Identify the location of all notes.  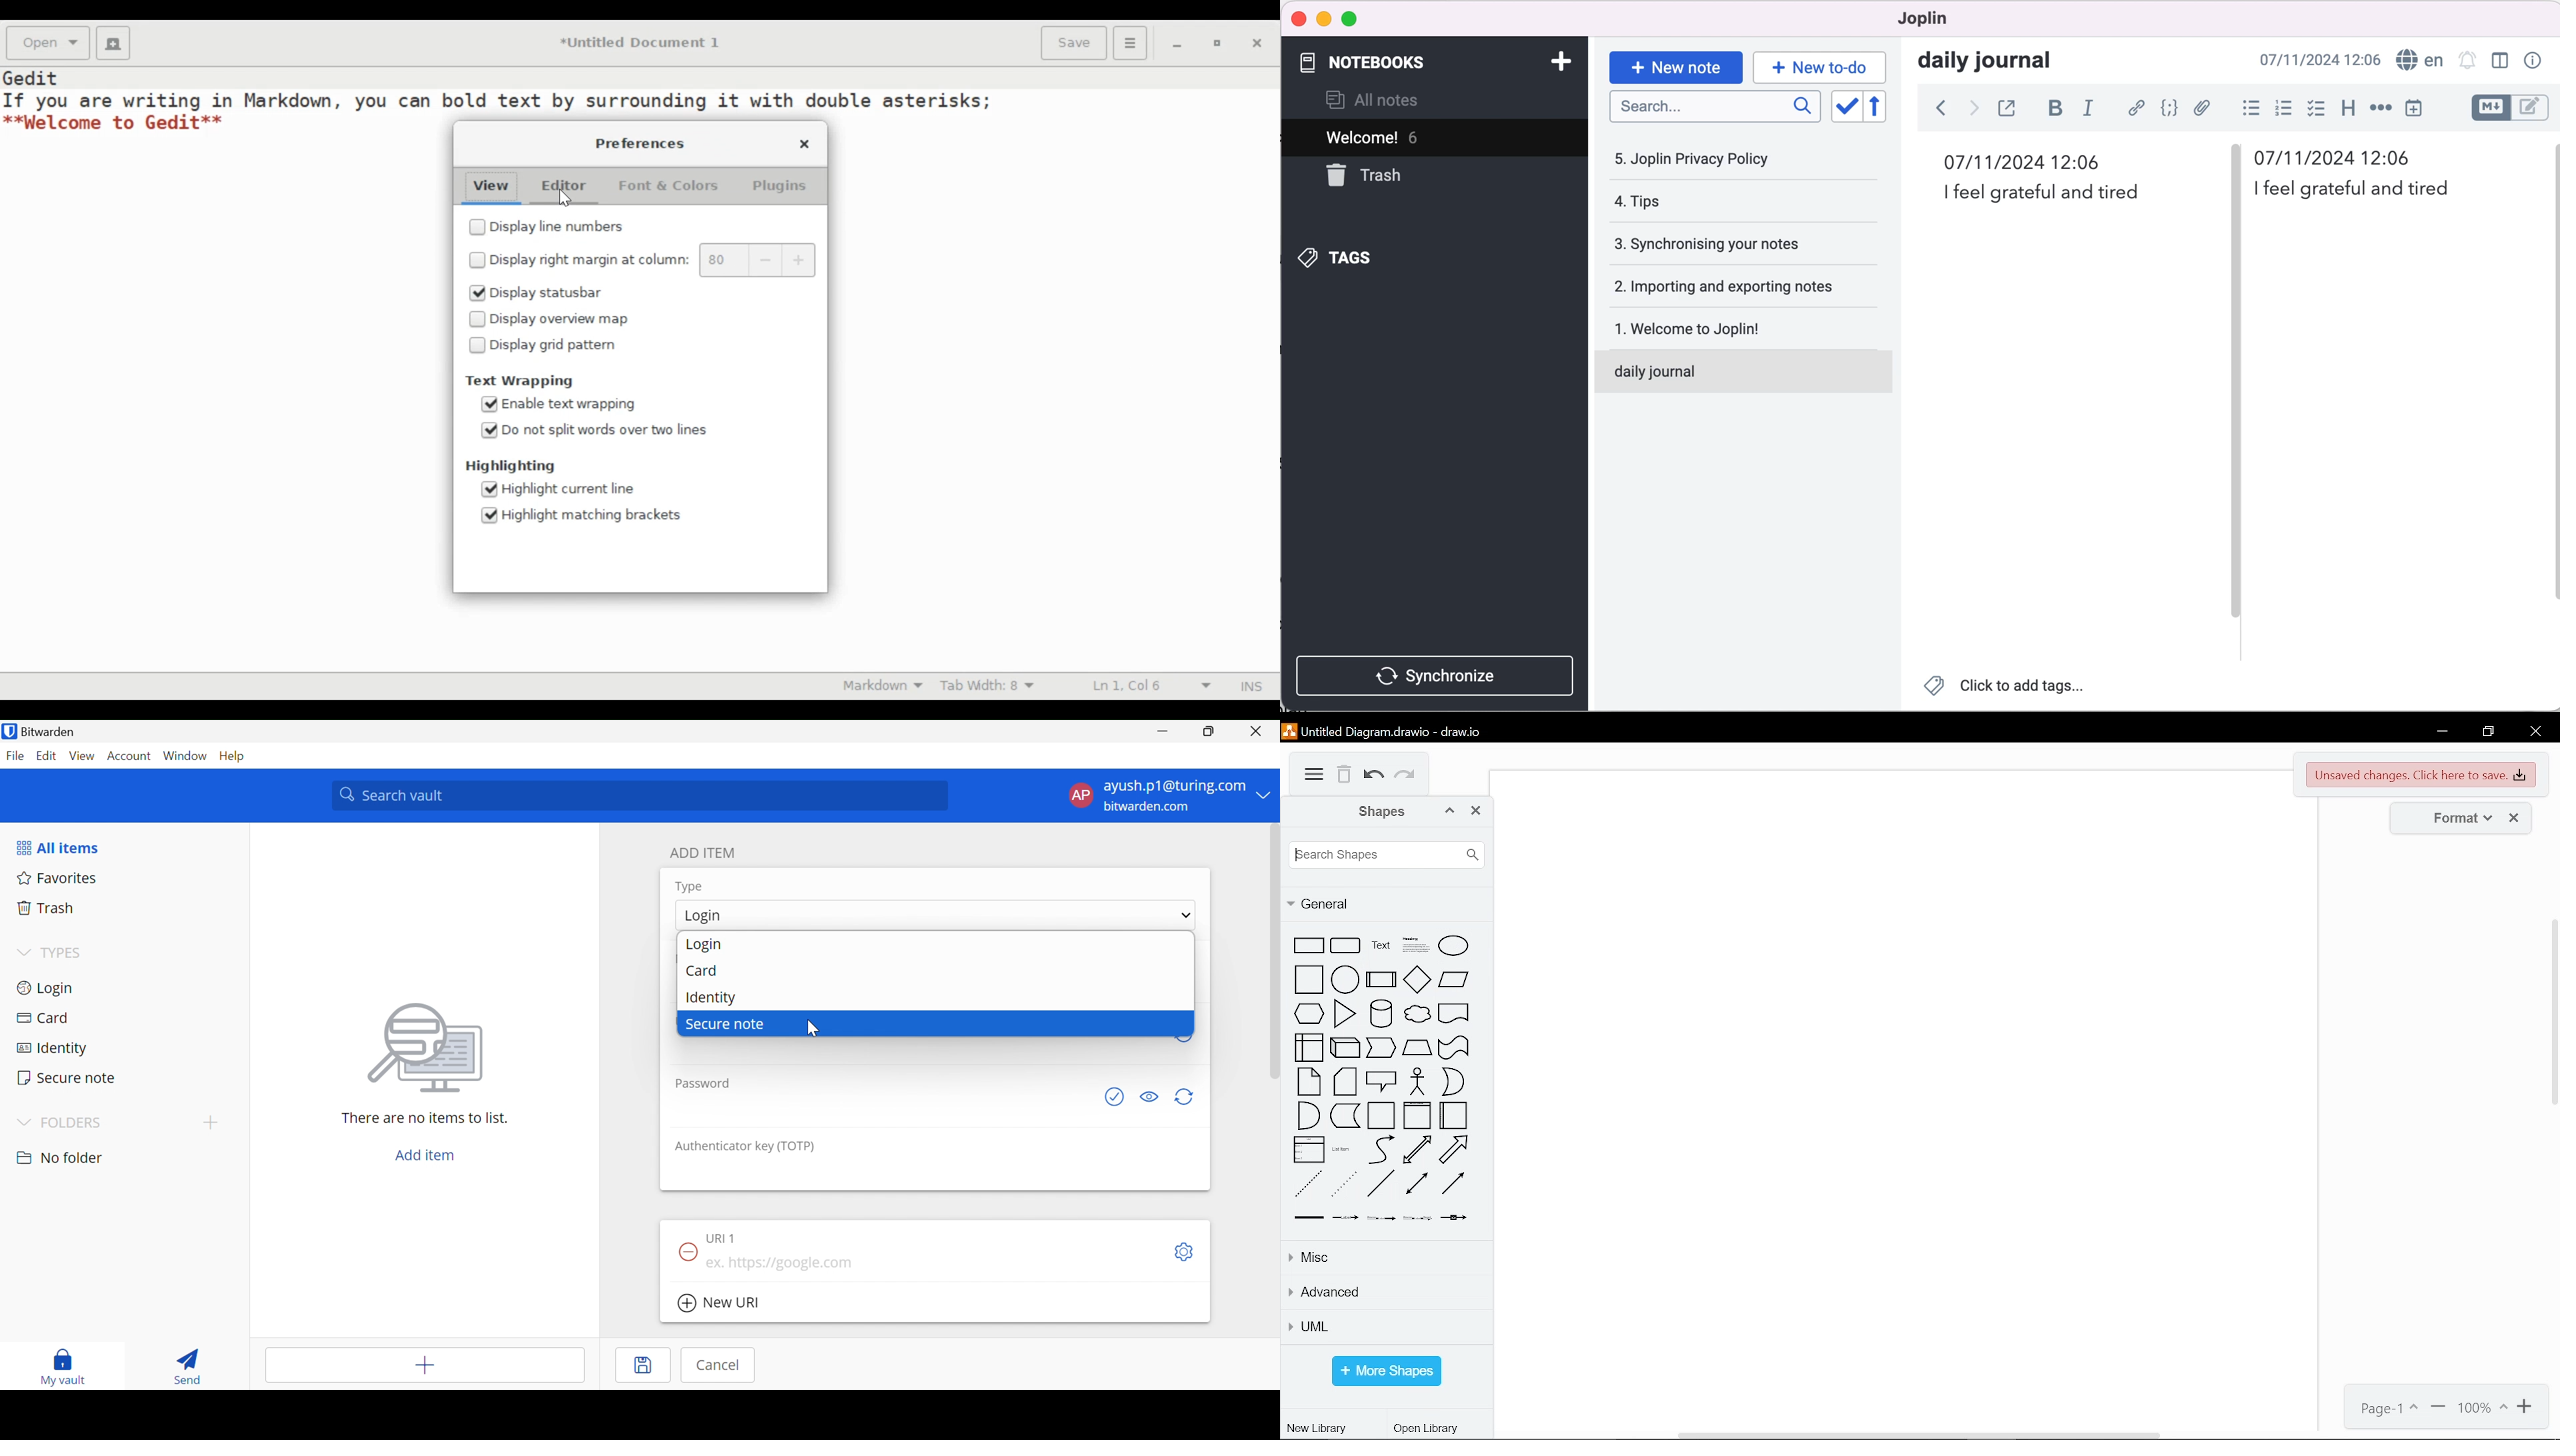
(1383, 102).